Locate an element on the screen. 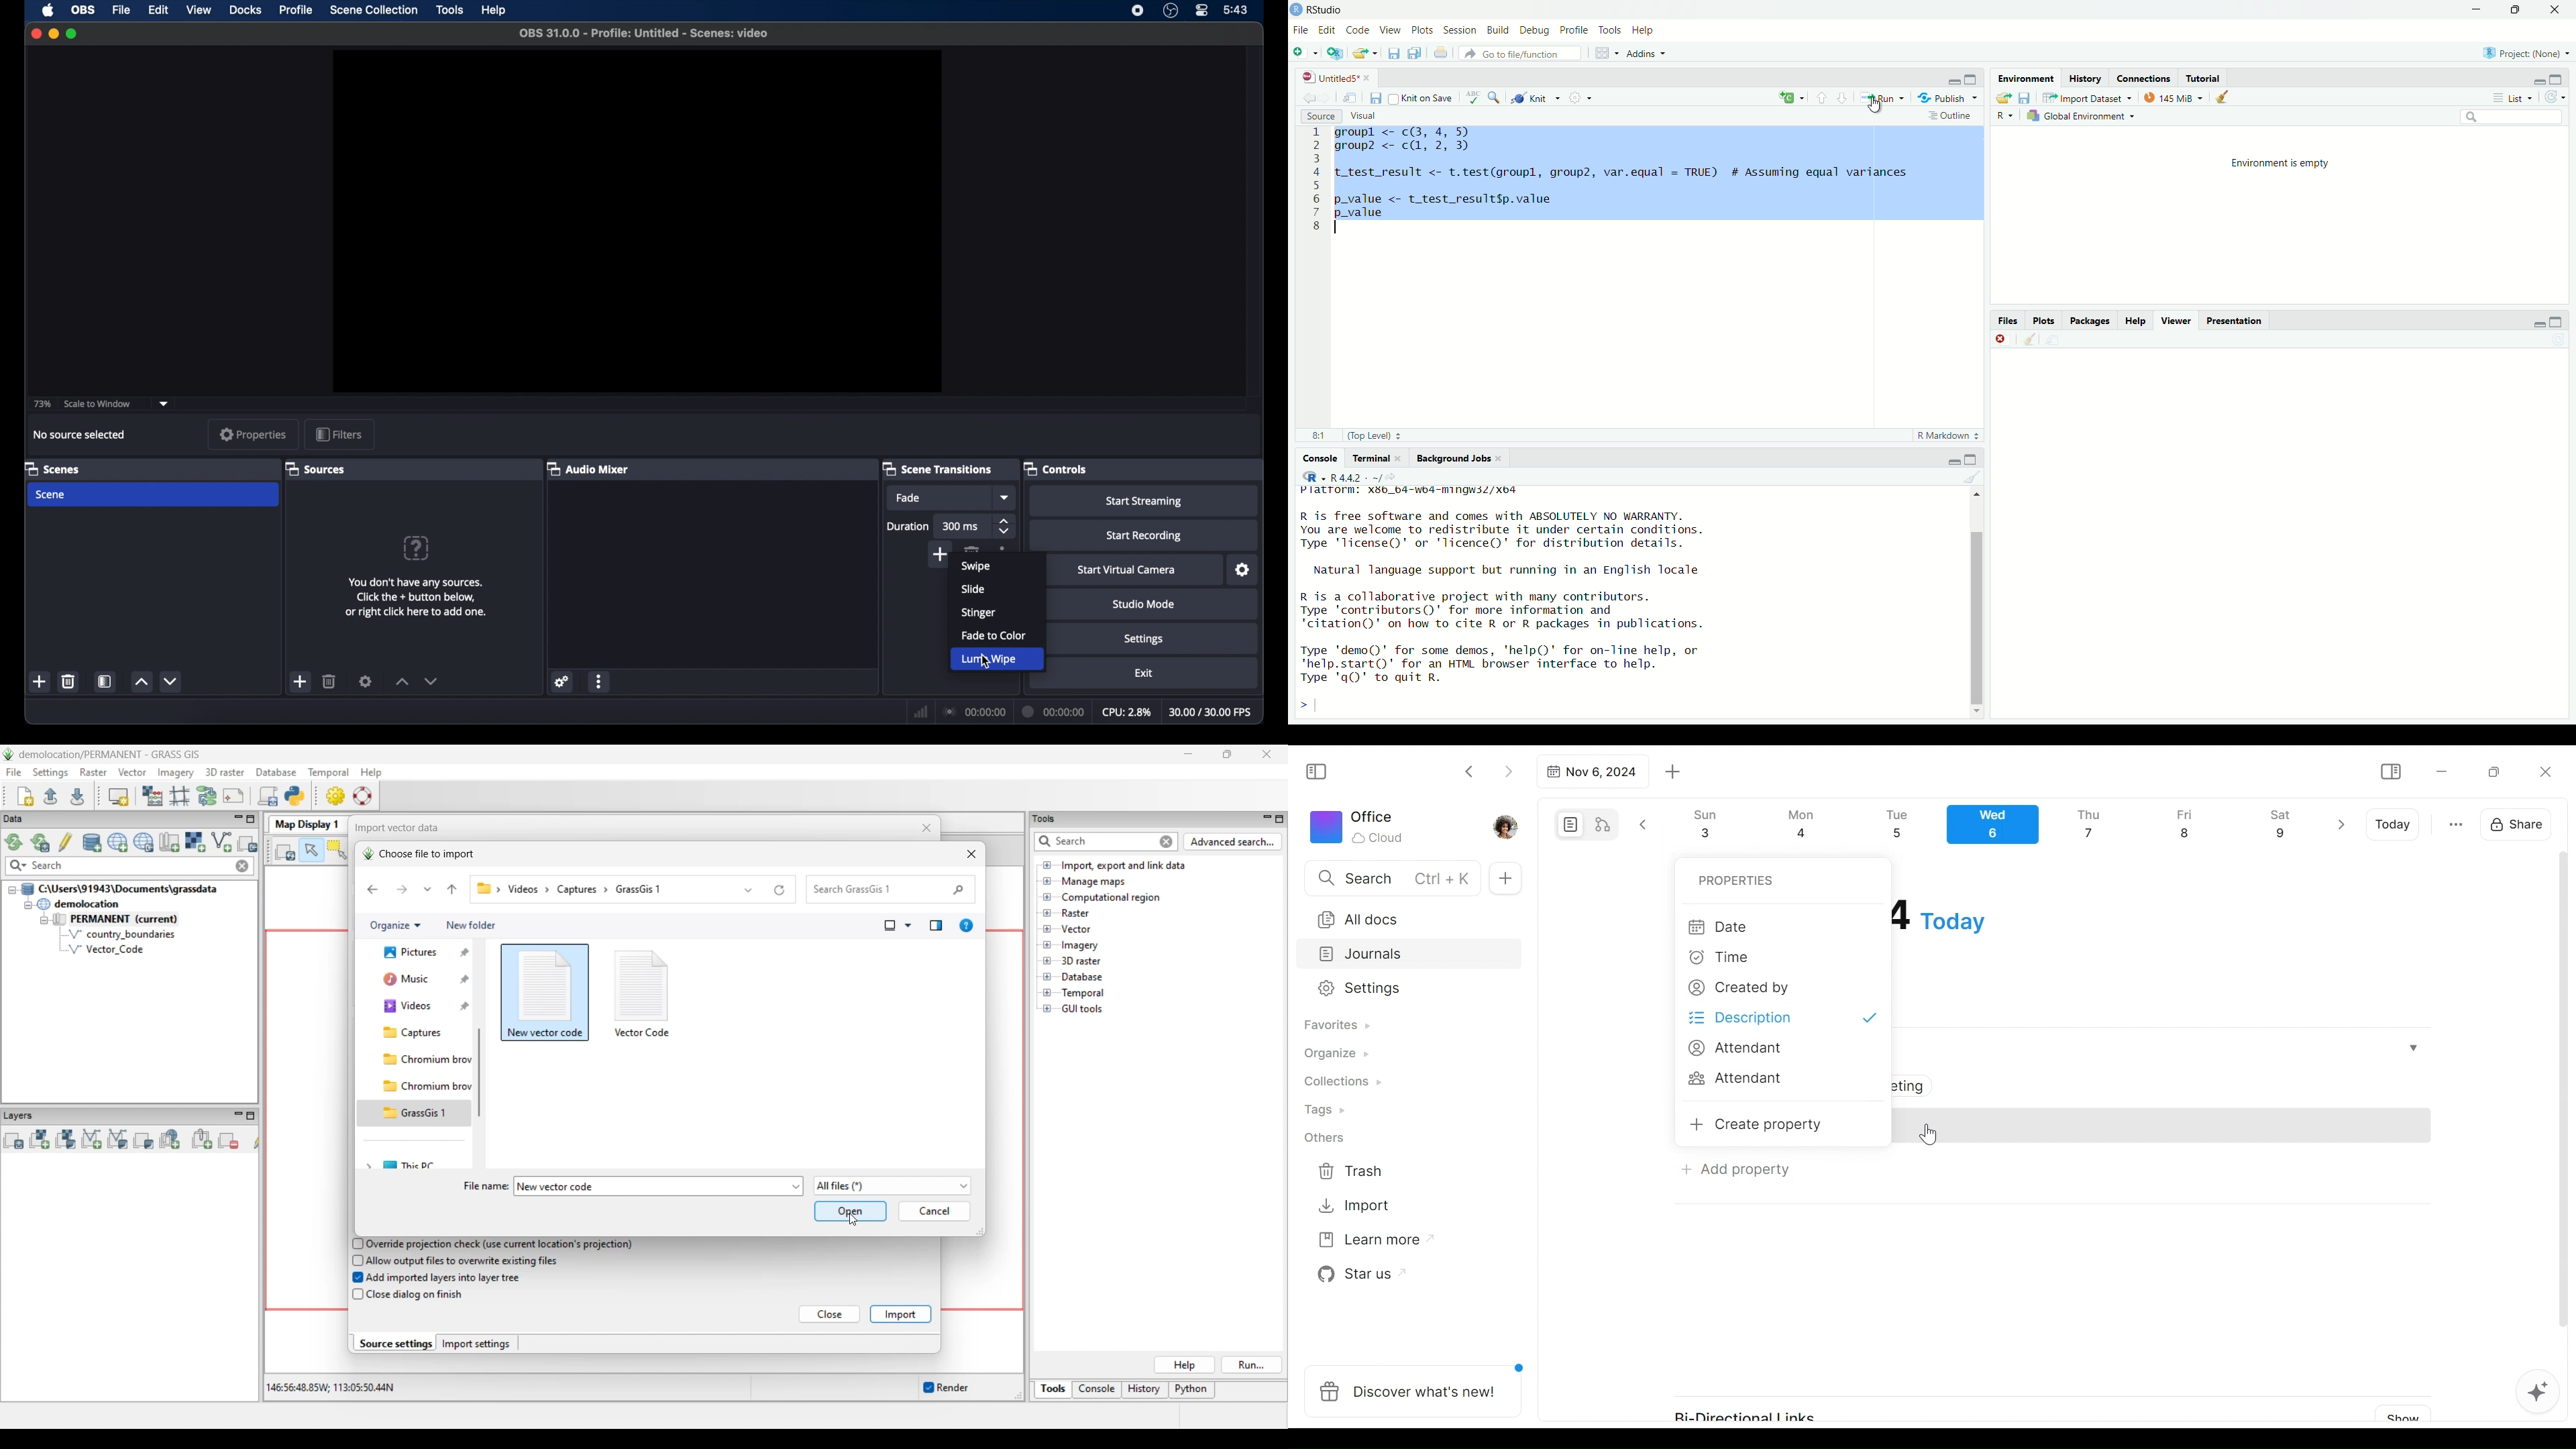  Background Jobs is located at coordinates (1459, 460).